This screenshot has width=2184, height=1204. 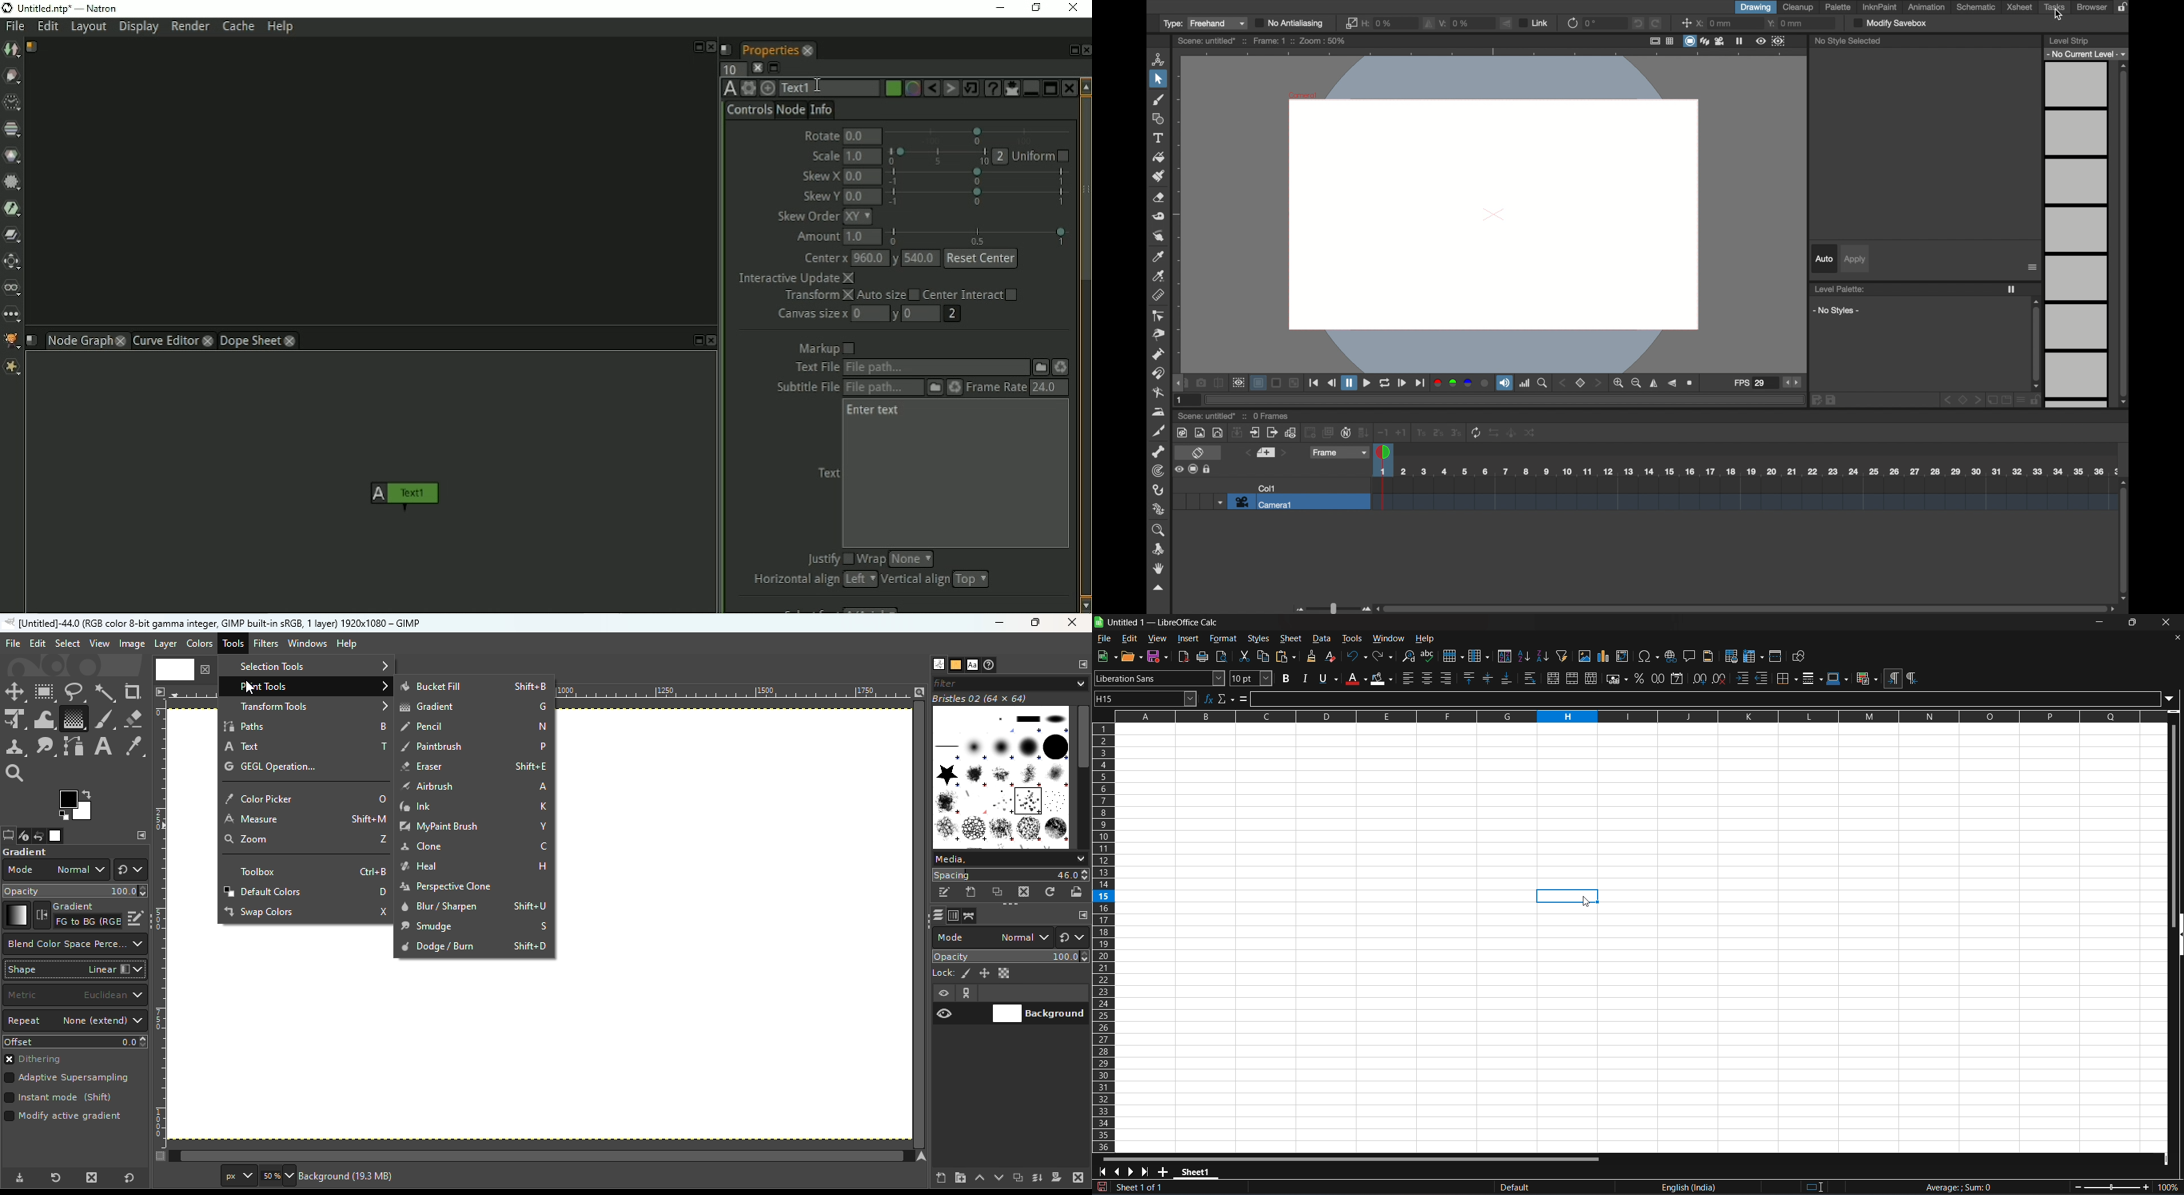 I want to click on clone formatting, so click(x=1311, y=656).